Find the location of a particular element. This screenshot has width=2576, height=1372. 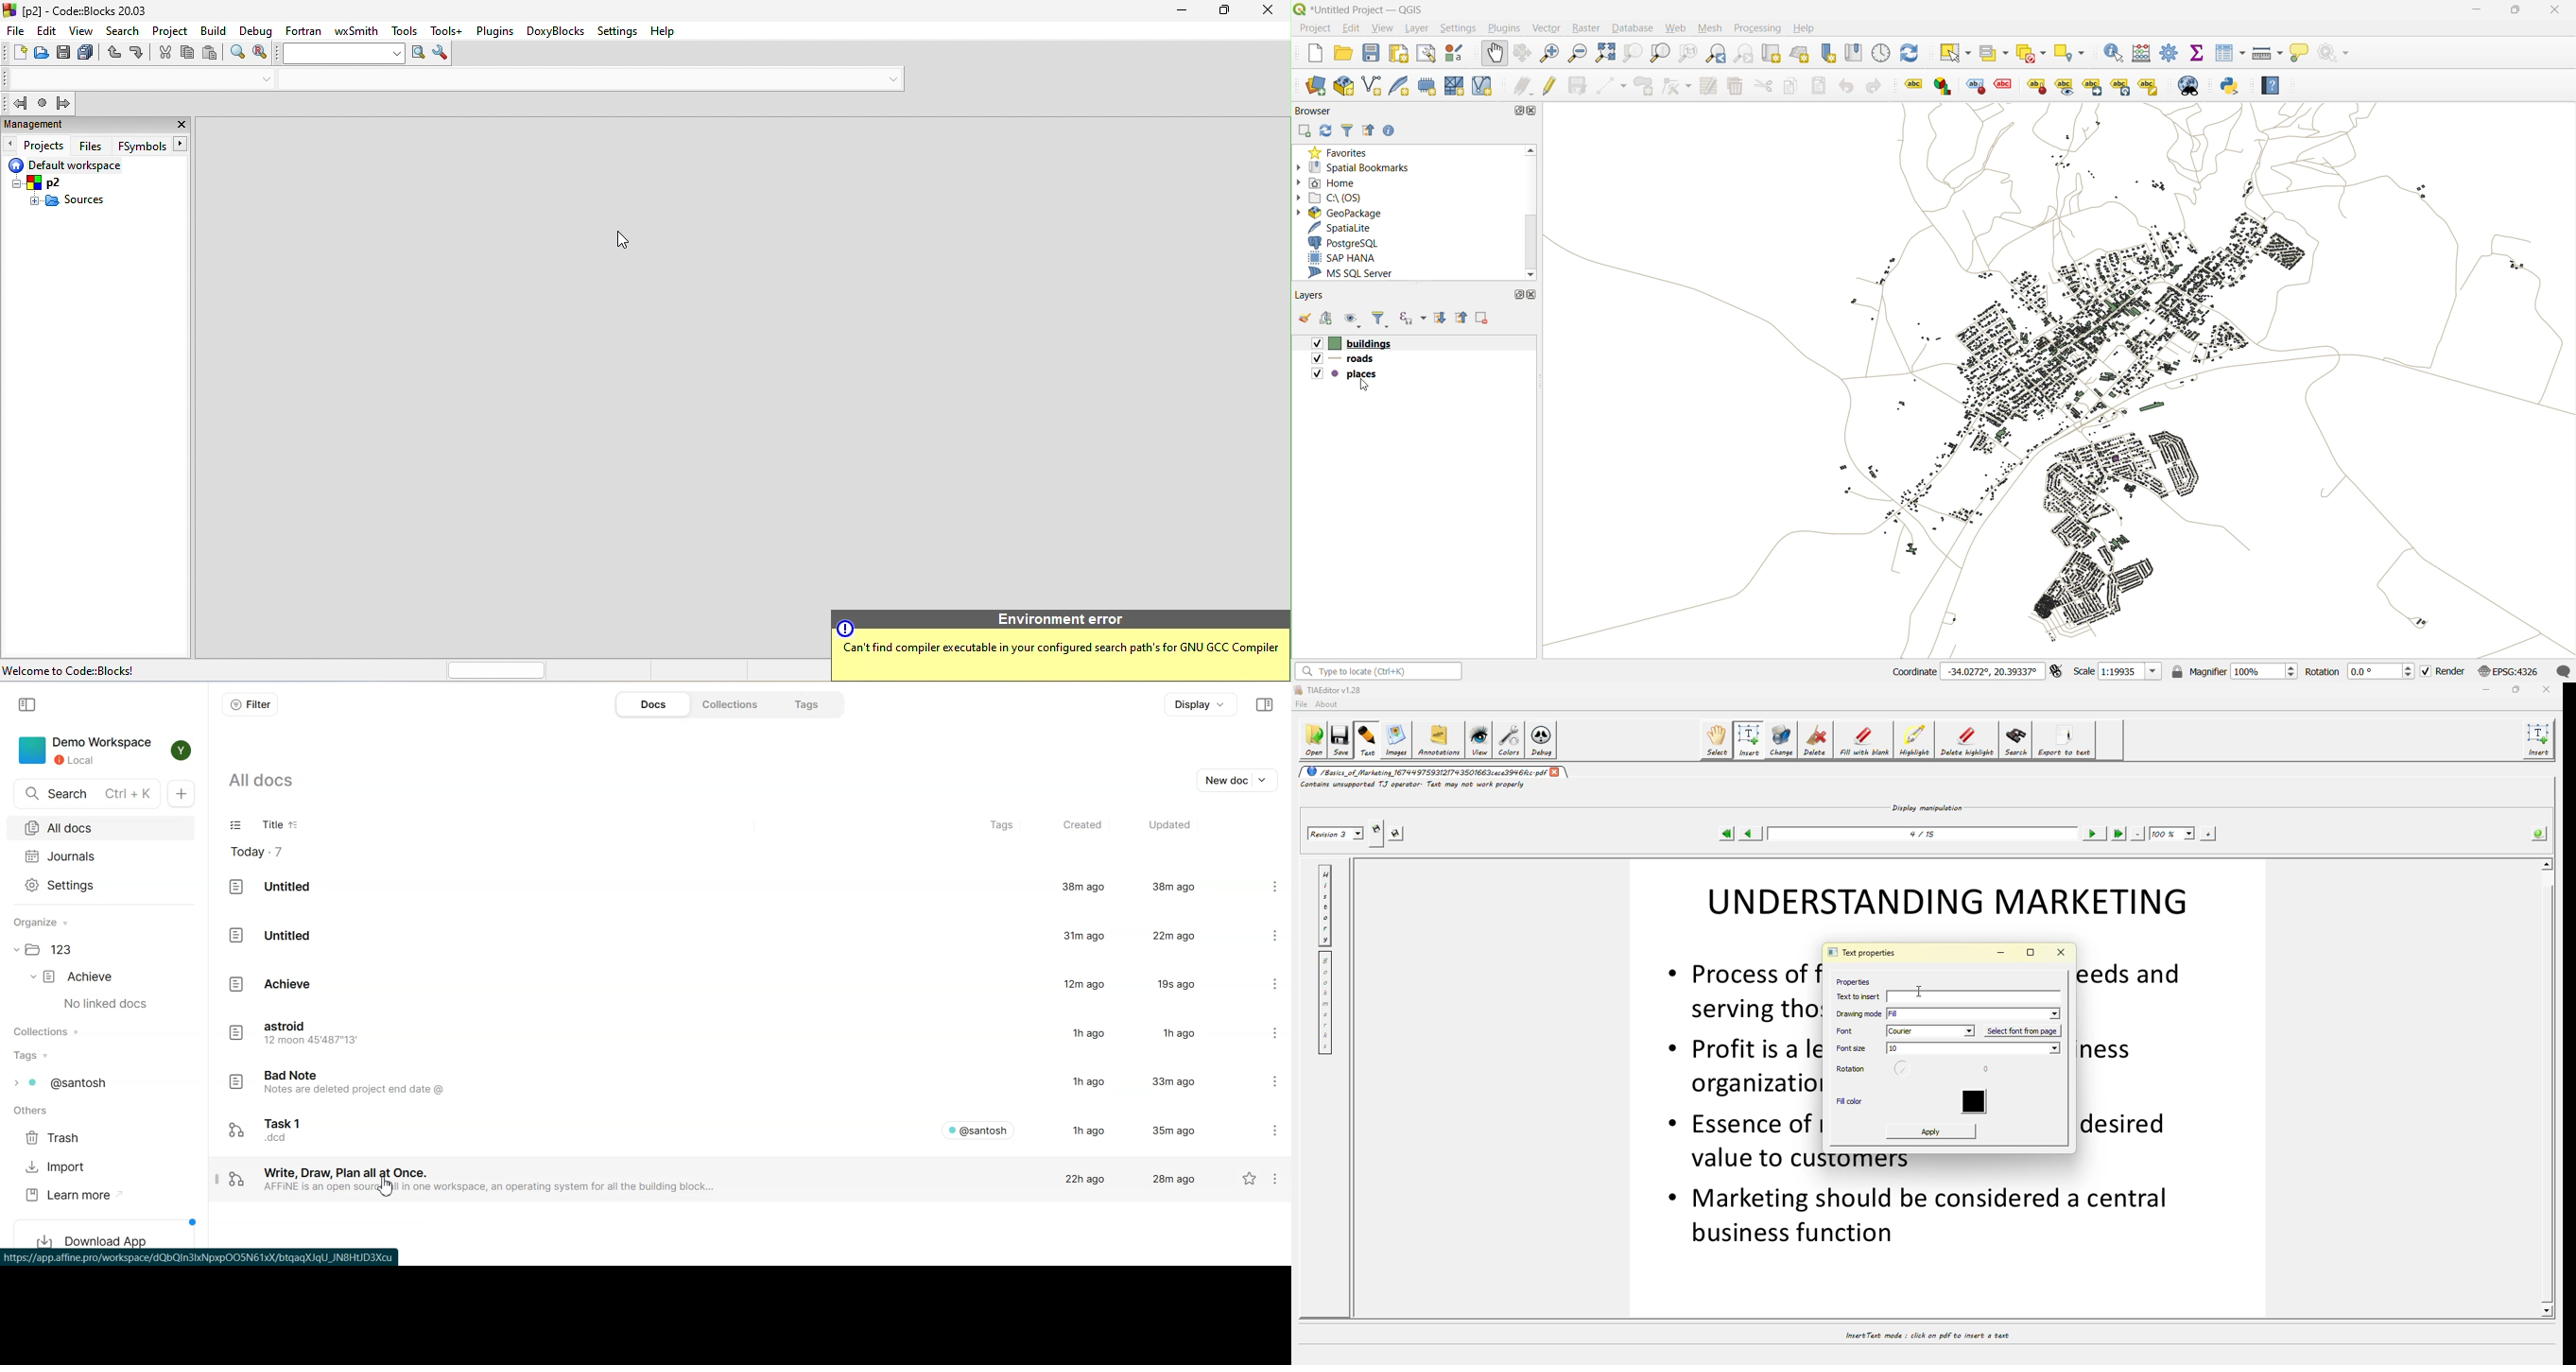

zoom out is located at coordinates (2139, 833).